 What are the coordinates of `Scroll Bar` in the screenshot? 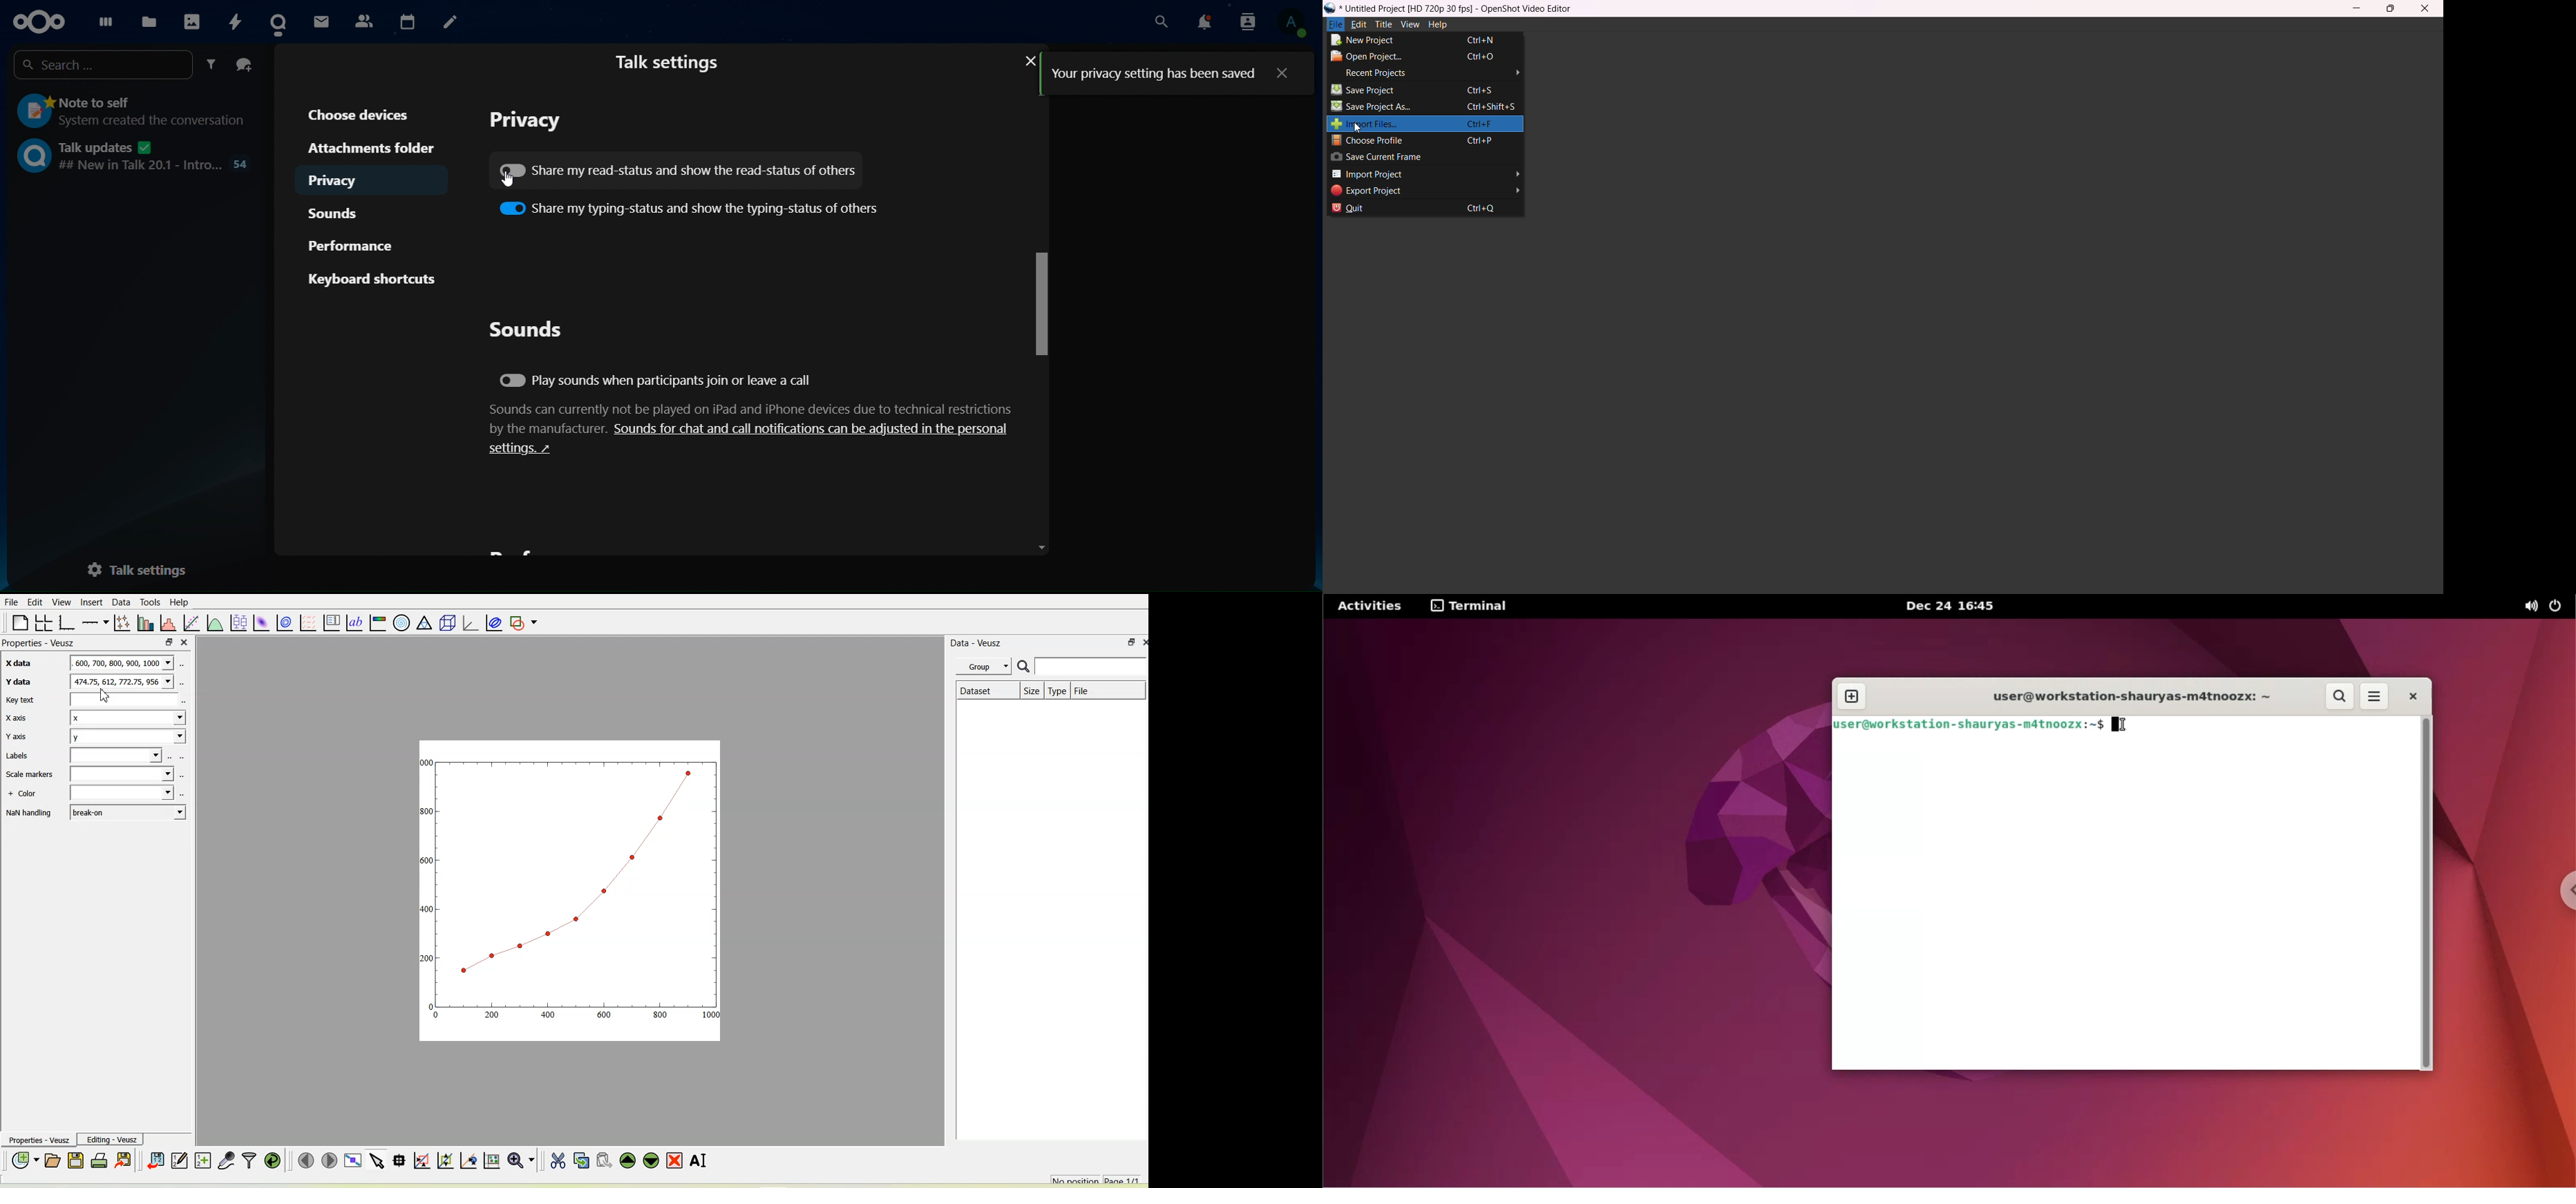 It's located at (1039, 321).